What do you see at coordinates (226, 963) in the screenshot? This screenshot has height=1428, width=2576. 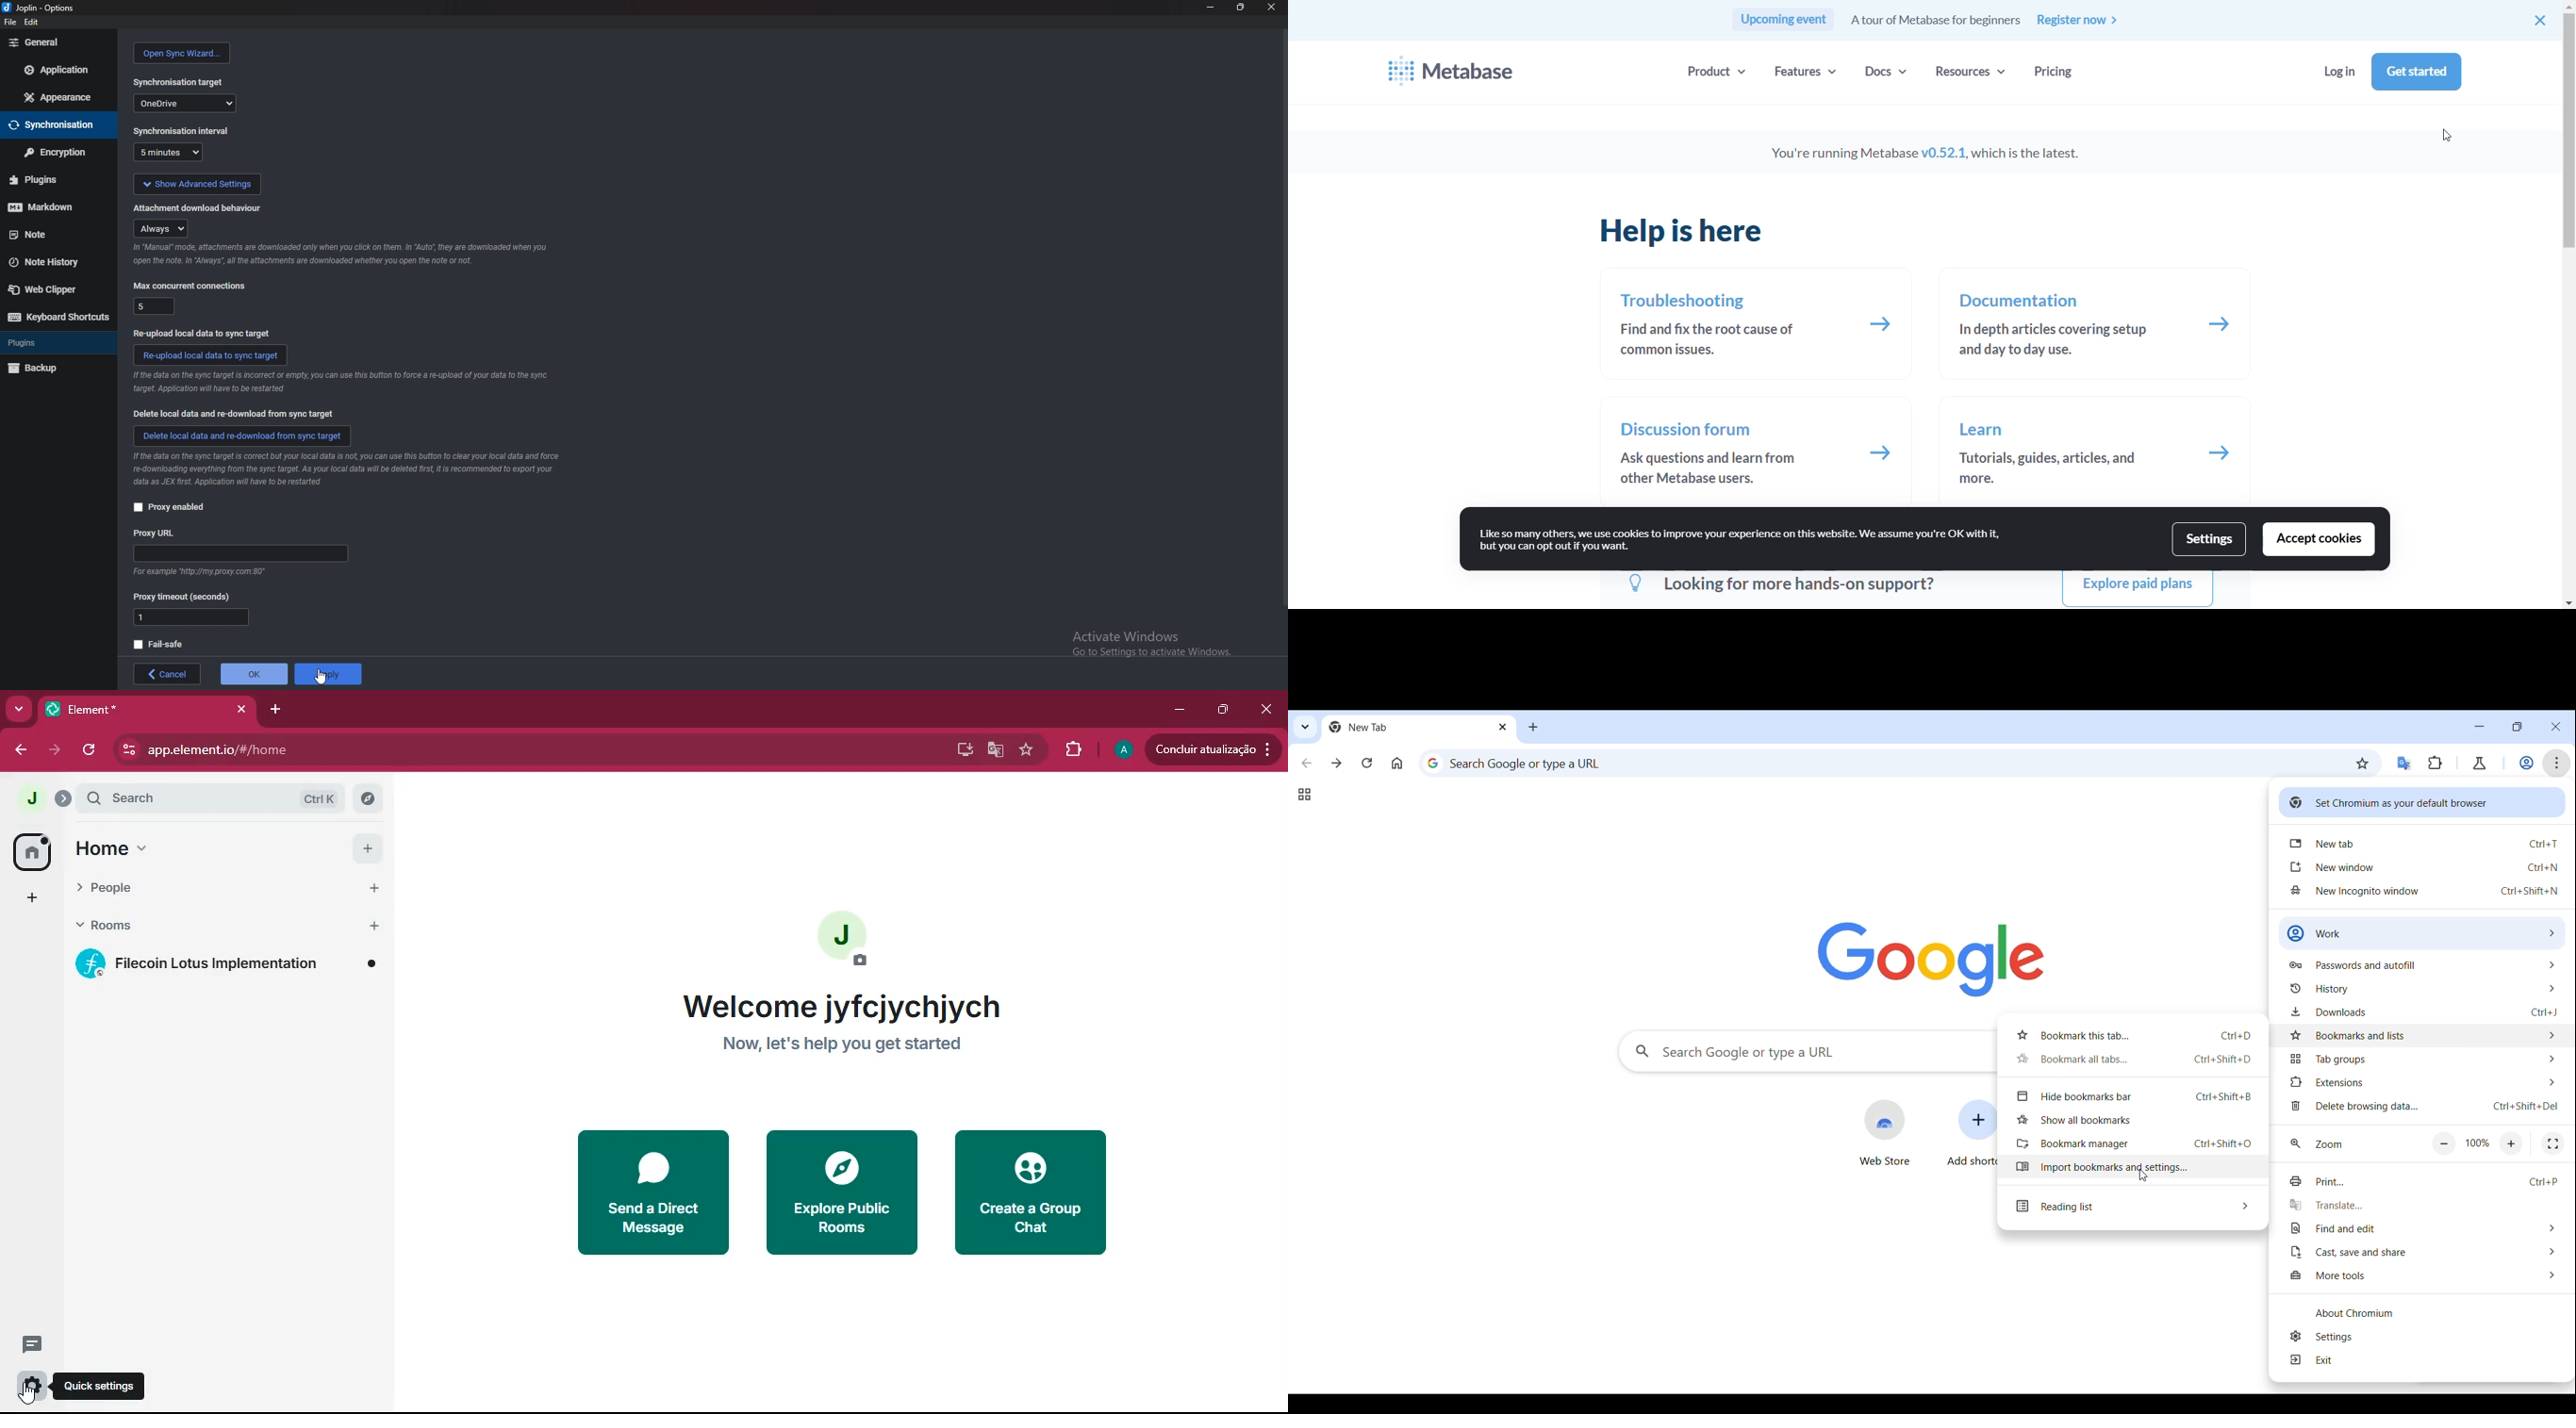 I see `filecoin lotus implementation` at bounding box center [226, 963].